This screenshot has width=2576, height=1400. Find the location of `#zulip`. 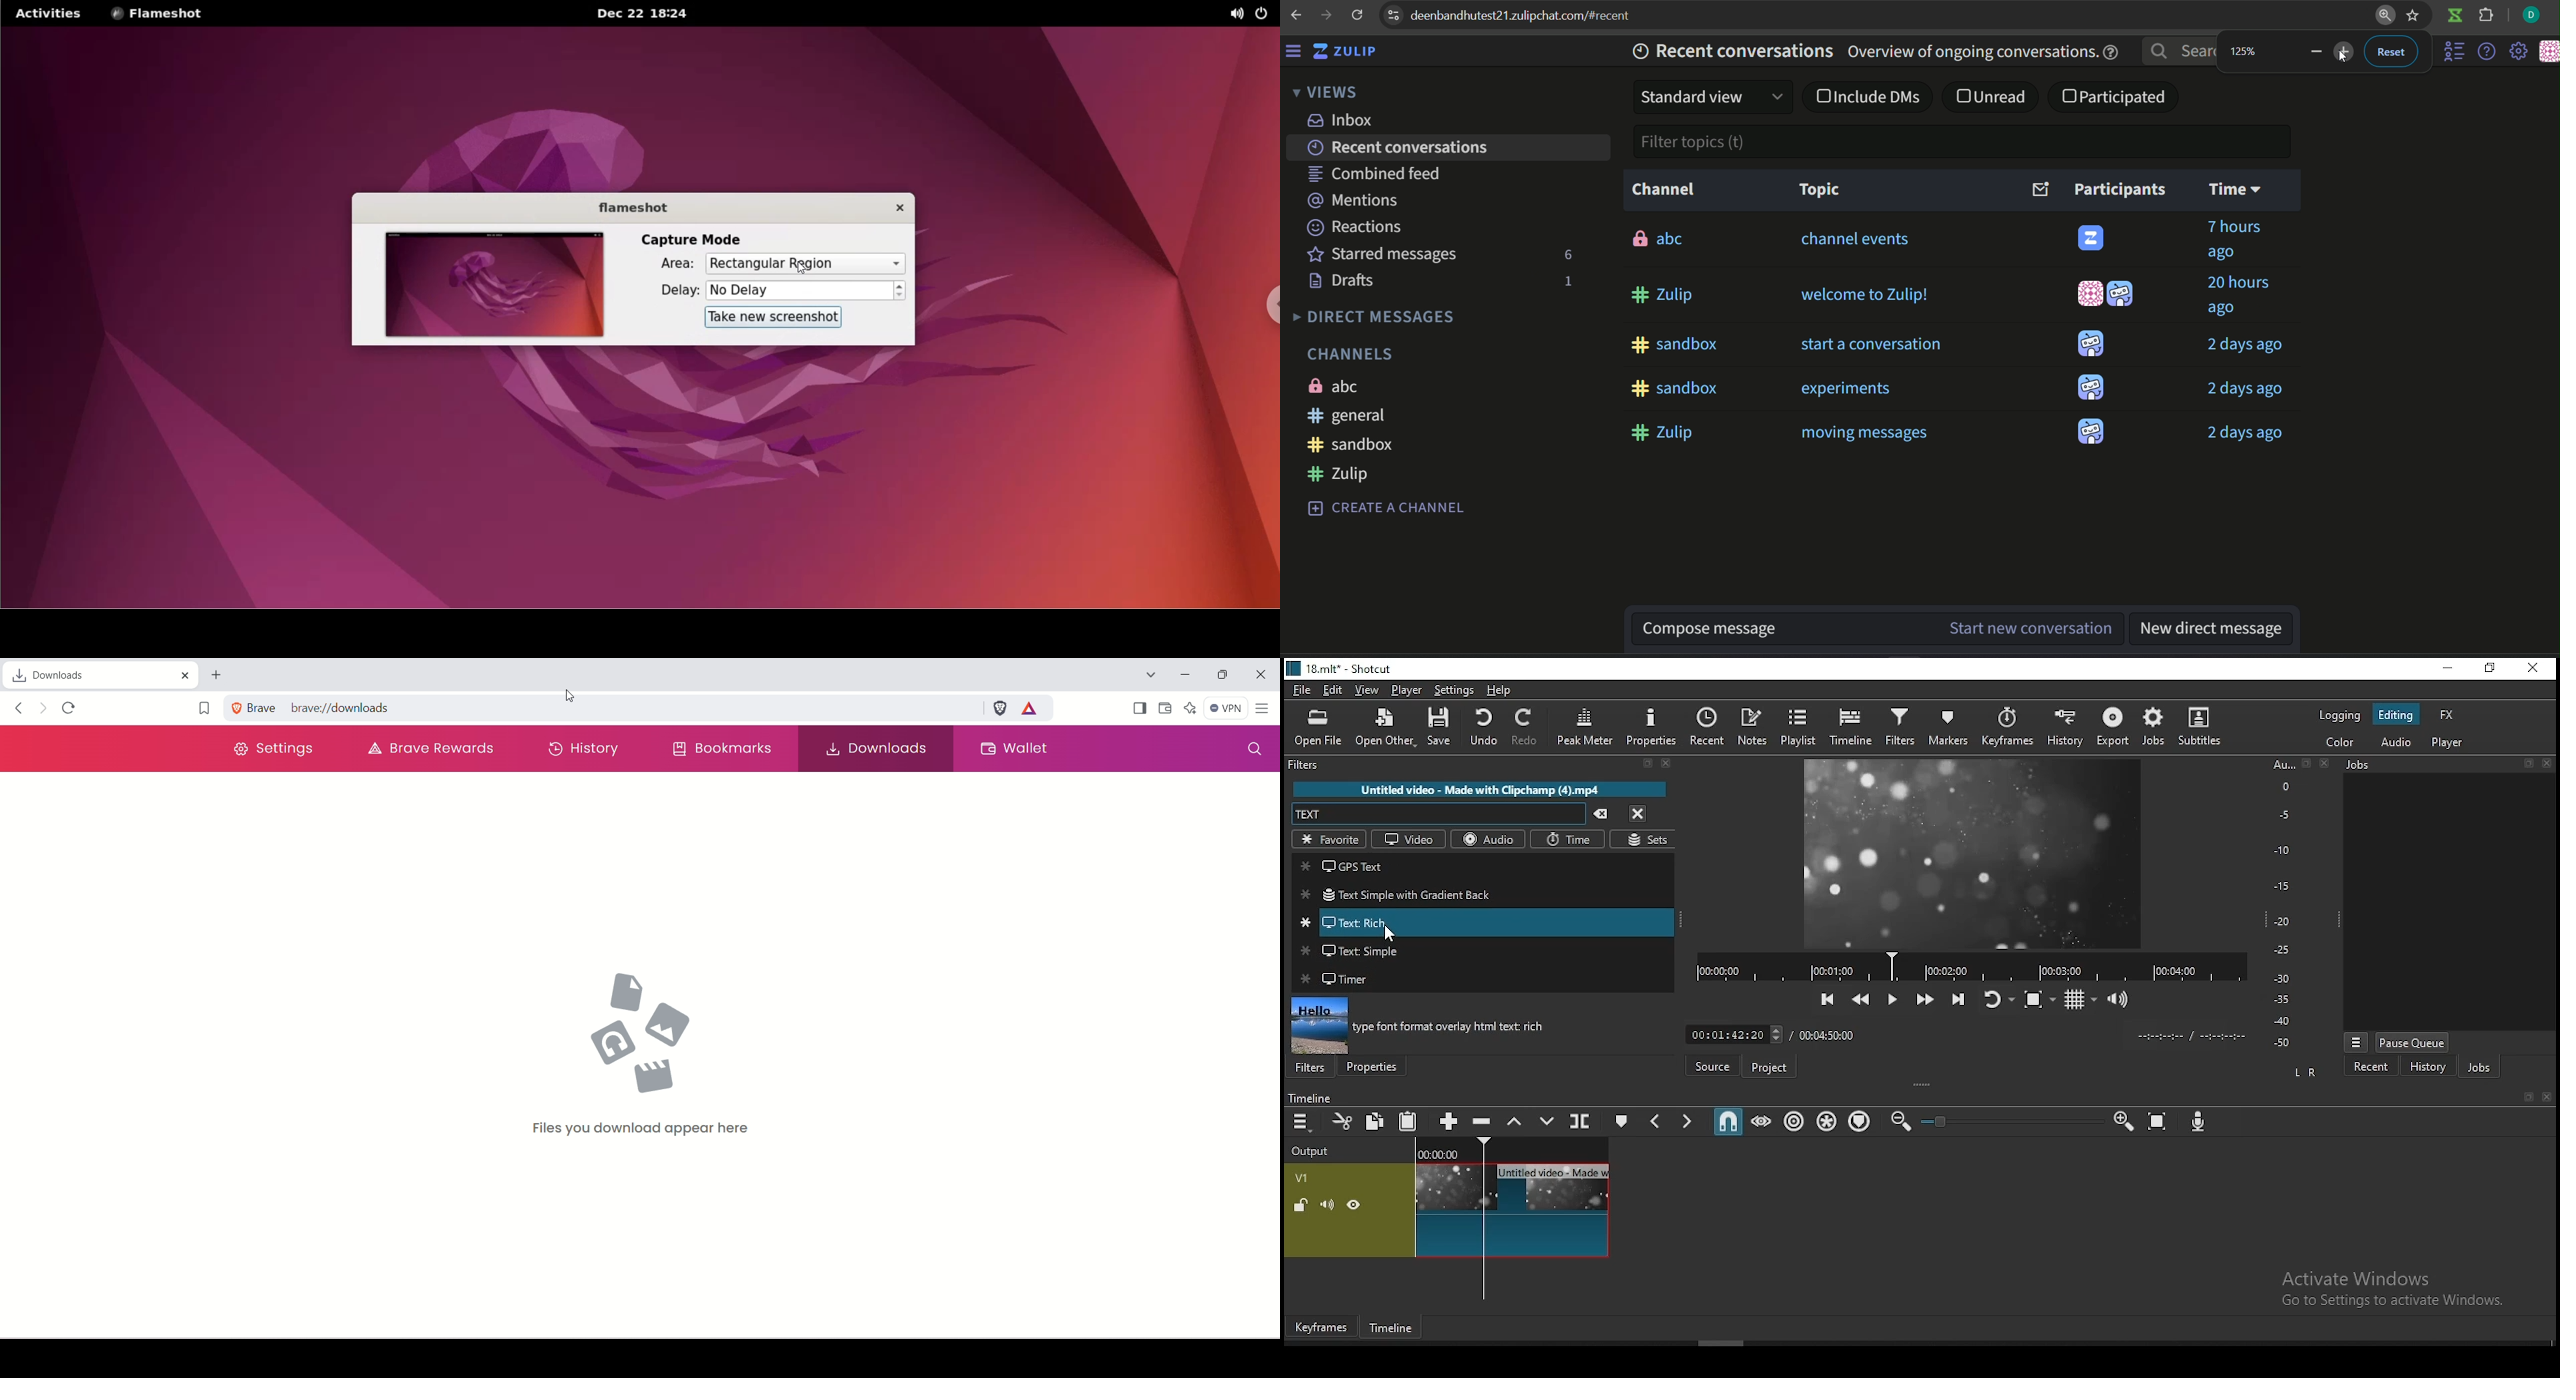

#zulip is located at coordinates (1664, 431).